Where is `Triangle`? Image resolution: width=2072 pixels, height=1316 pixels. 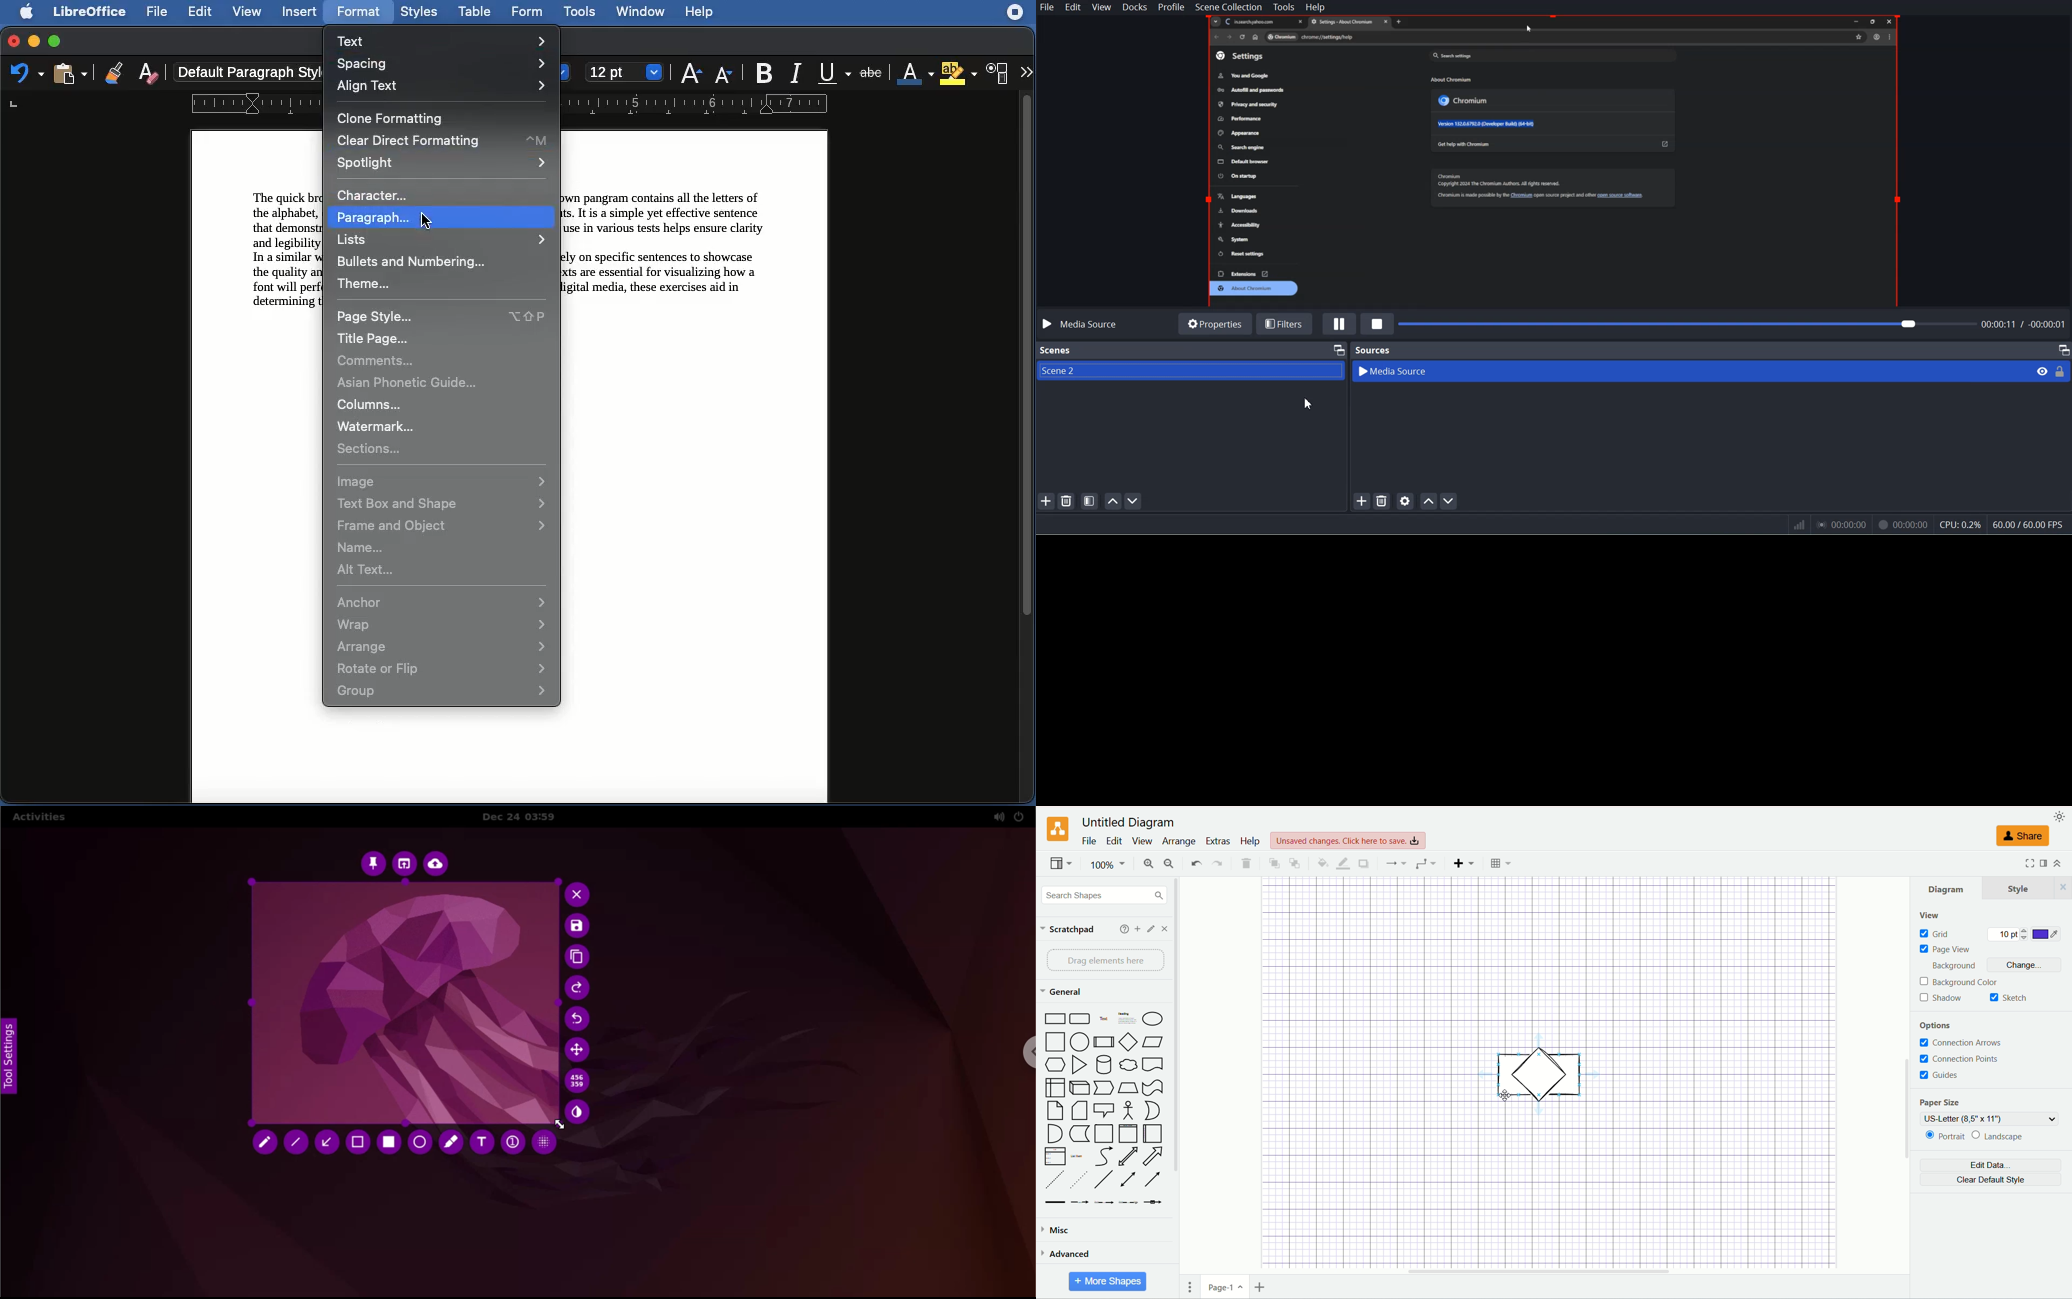
Triangle is located at coordinates (1080, 1065).